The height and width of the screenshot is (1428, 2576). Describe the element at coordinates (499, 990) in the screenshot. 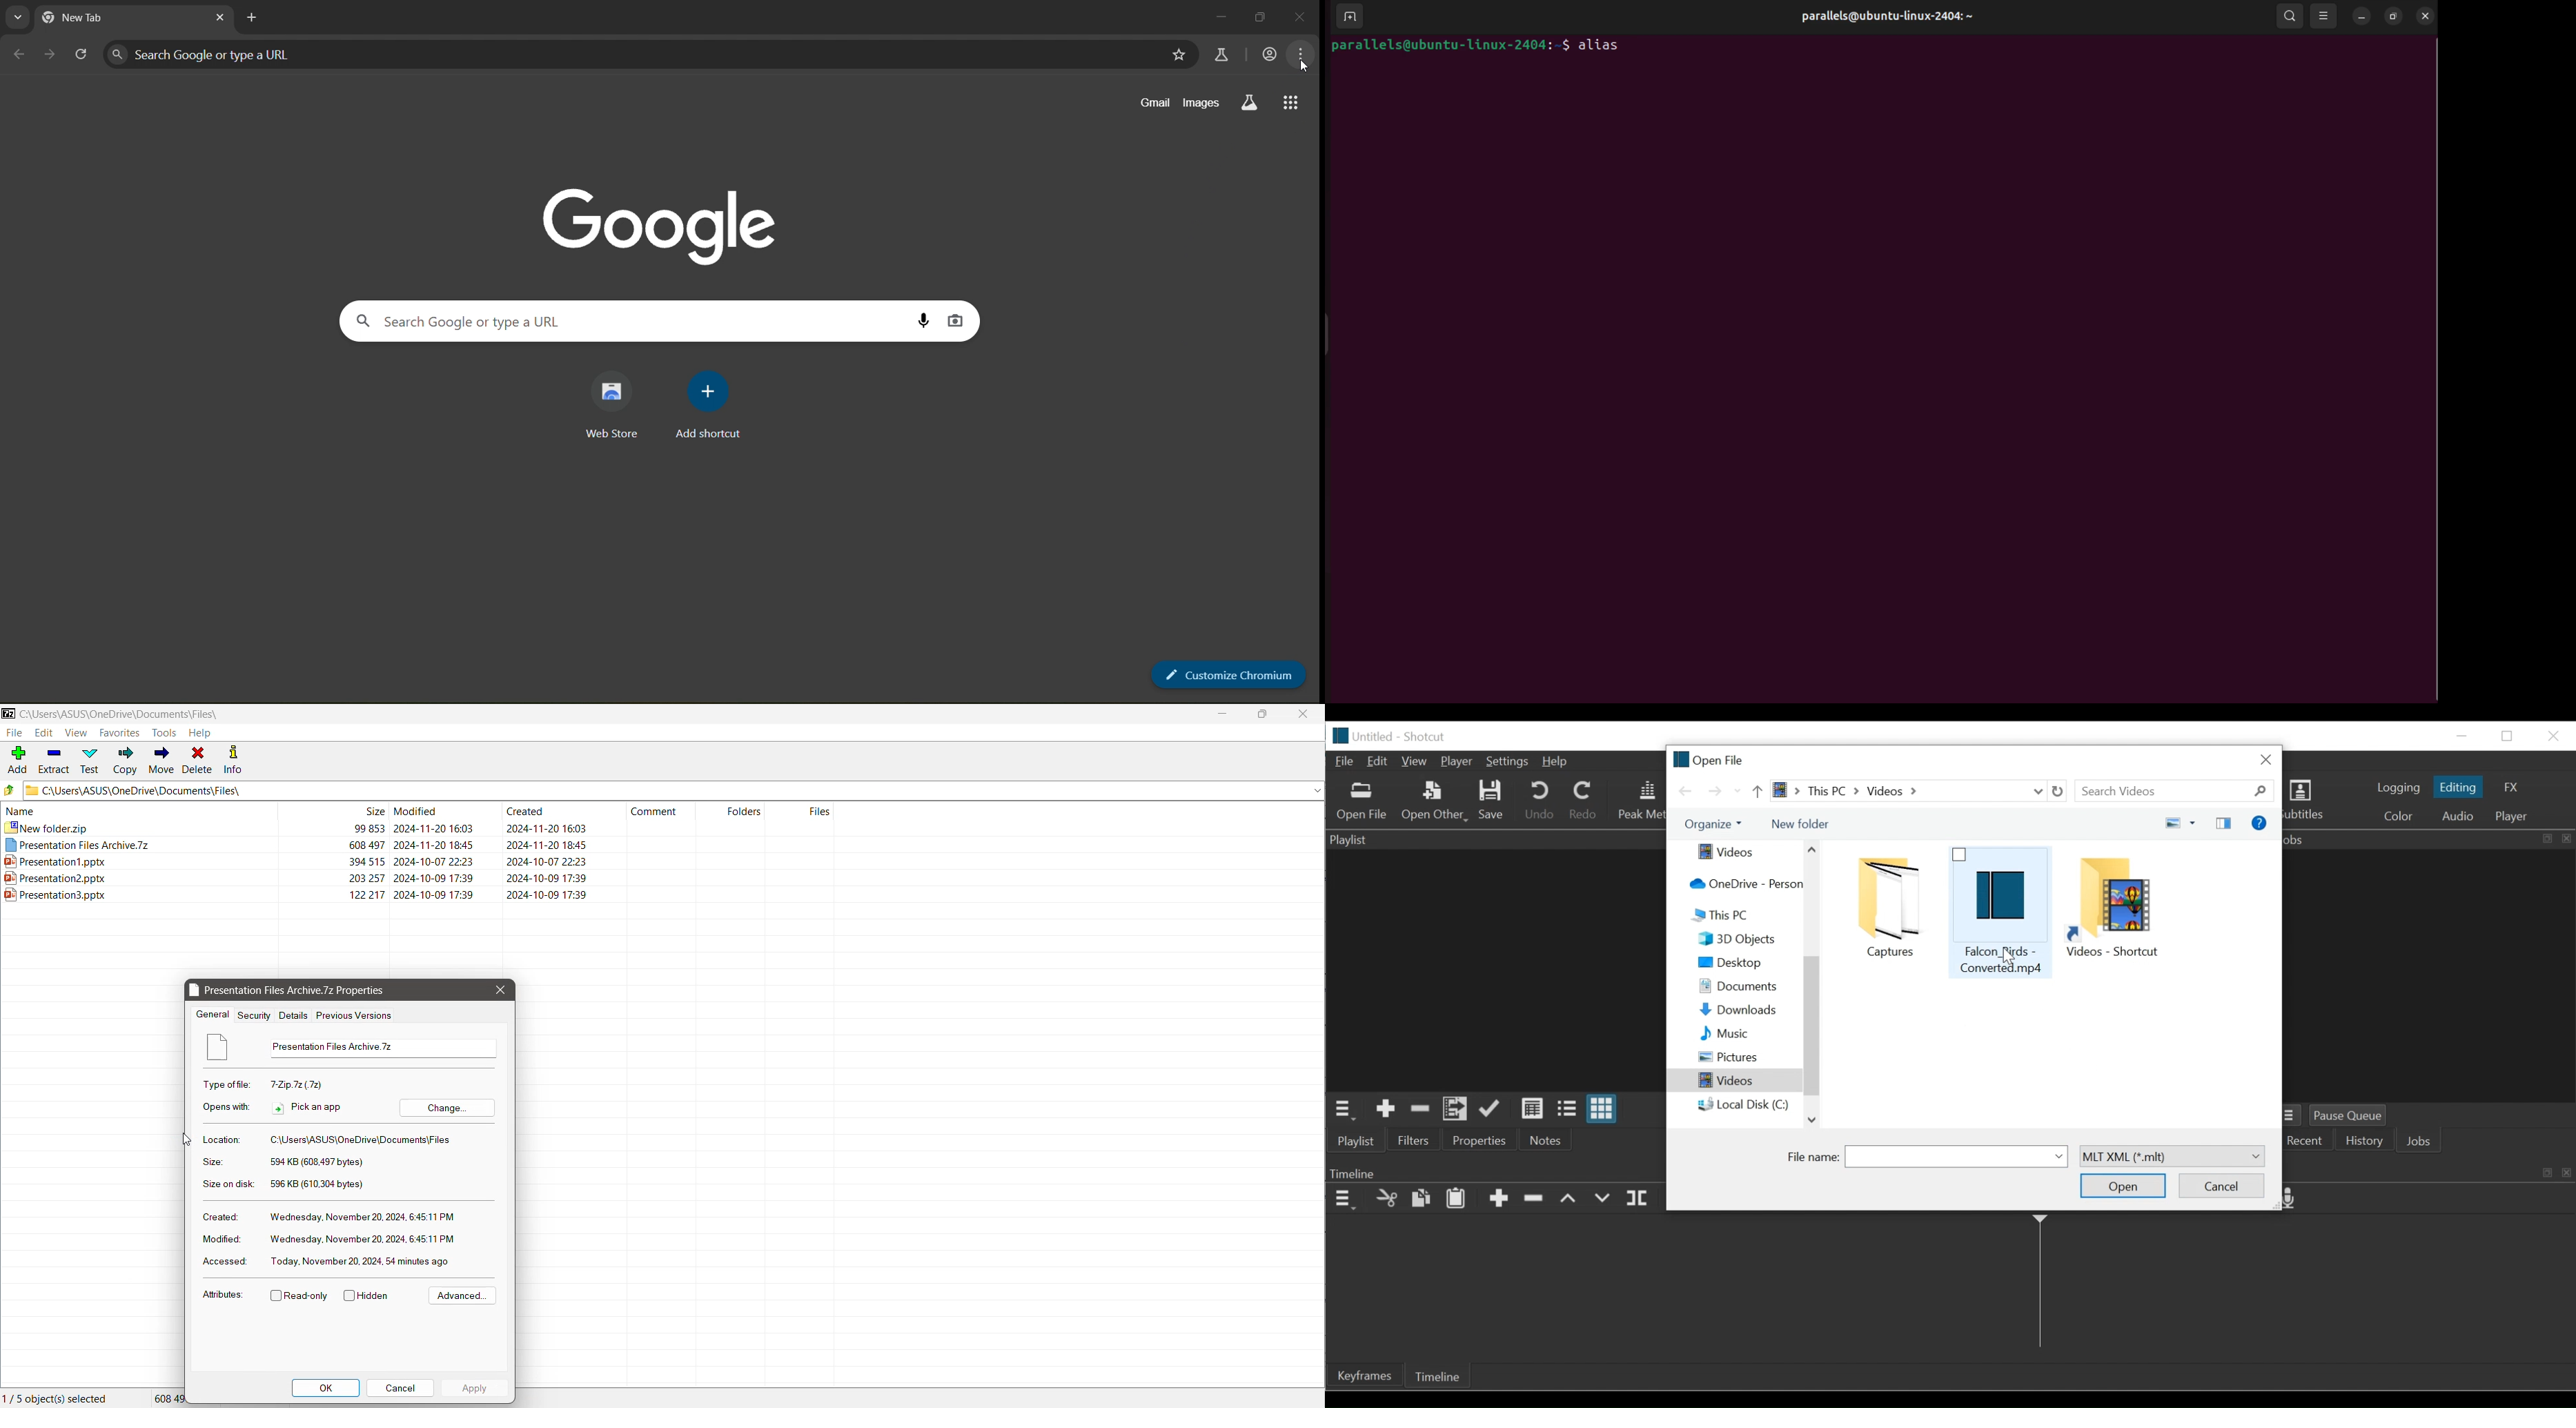

I see `Close` at that location.